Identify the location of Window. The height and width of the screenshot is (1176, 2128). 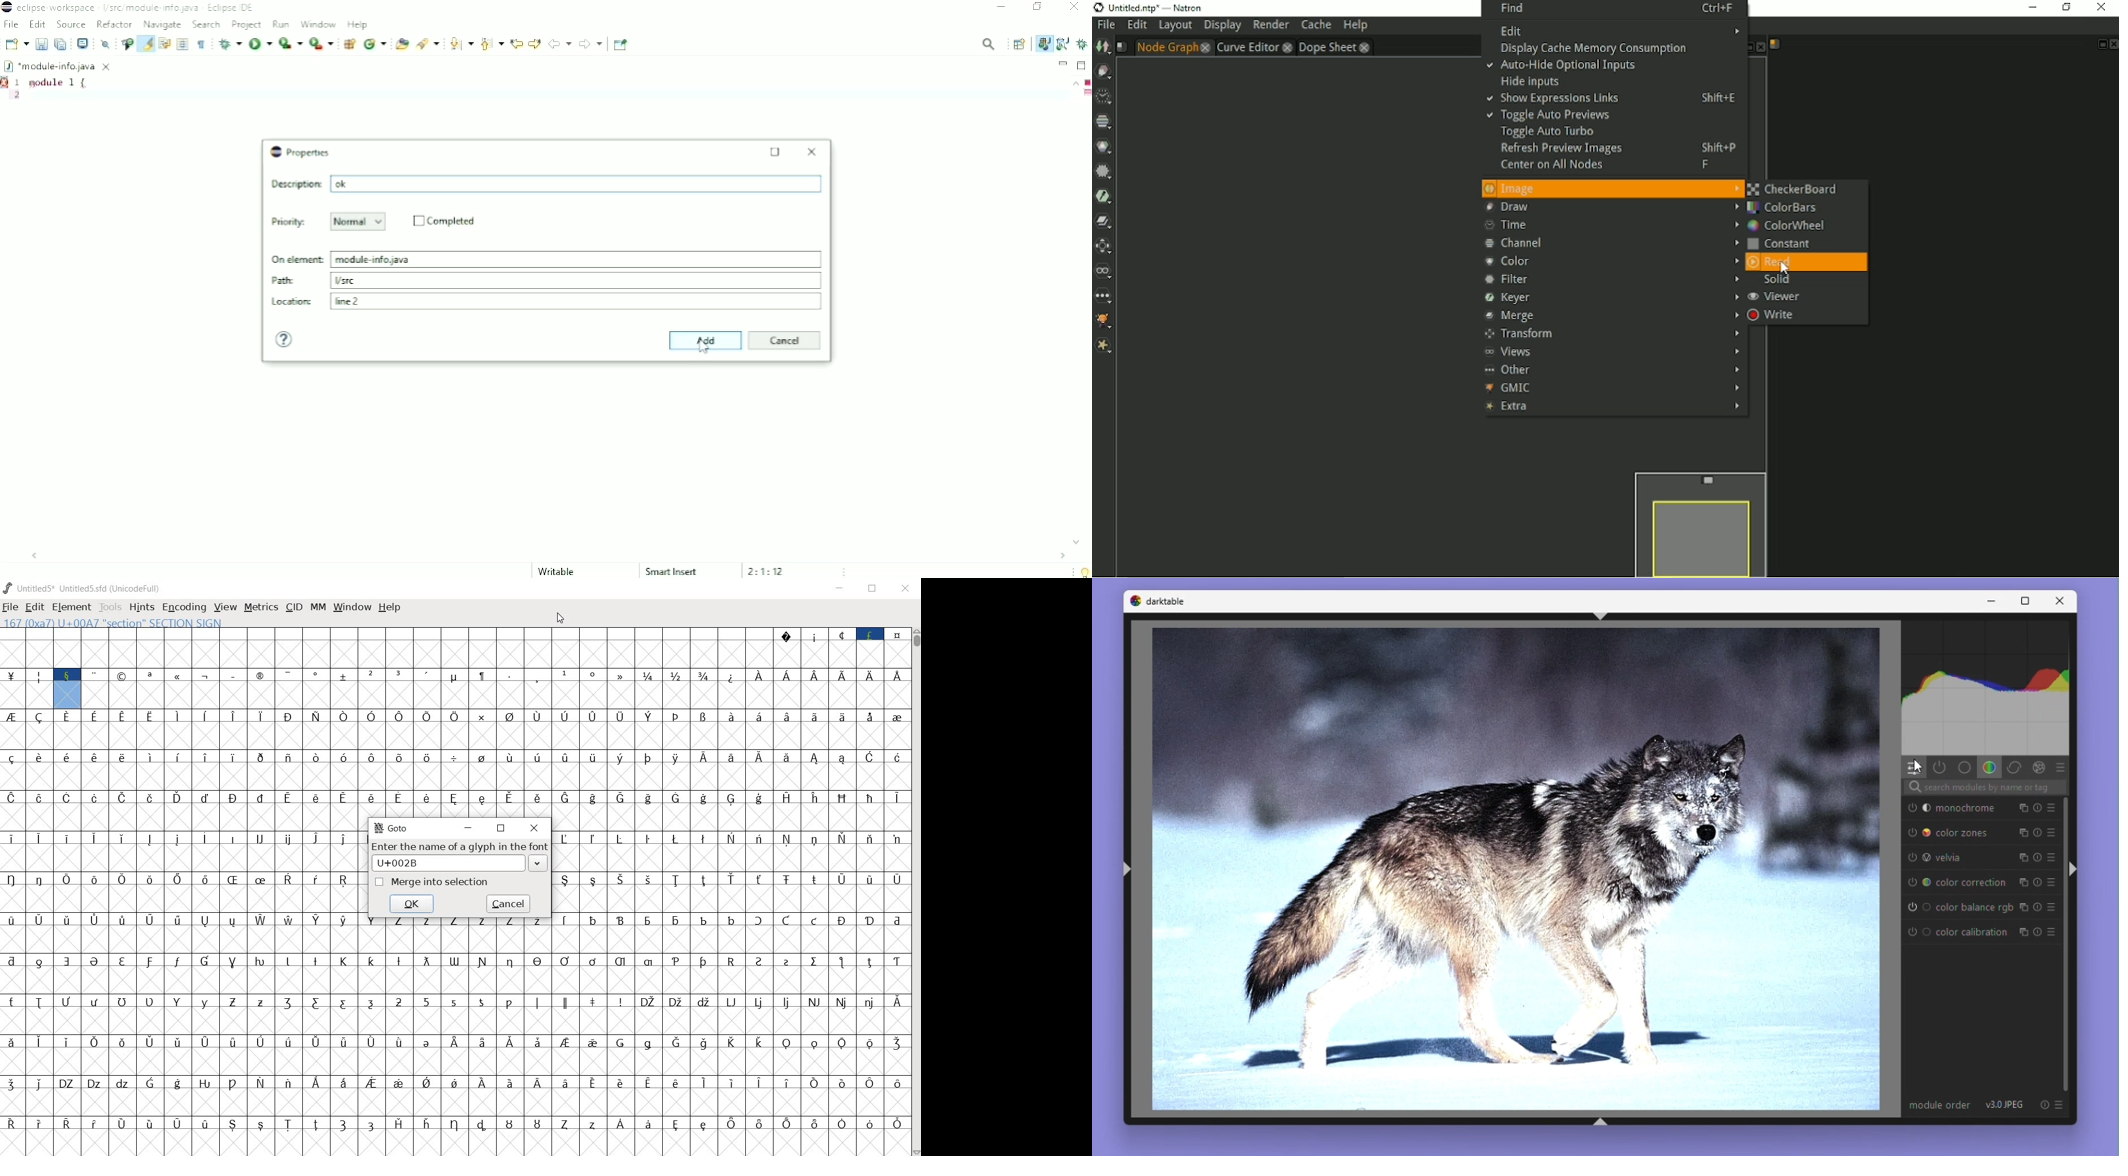
(319, 23).